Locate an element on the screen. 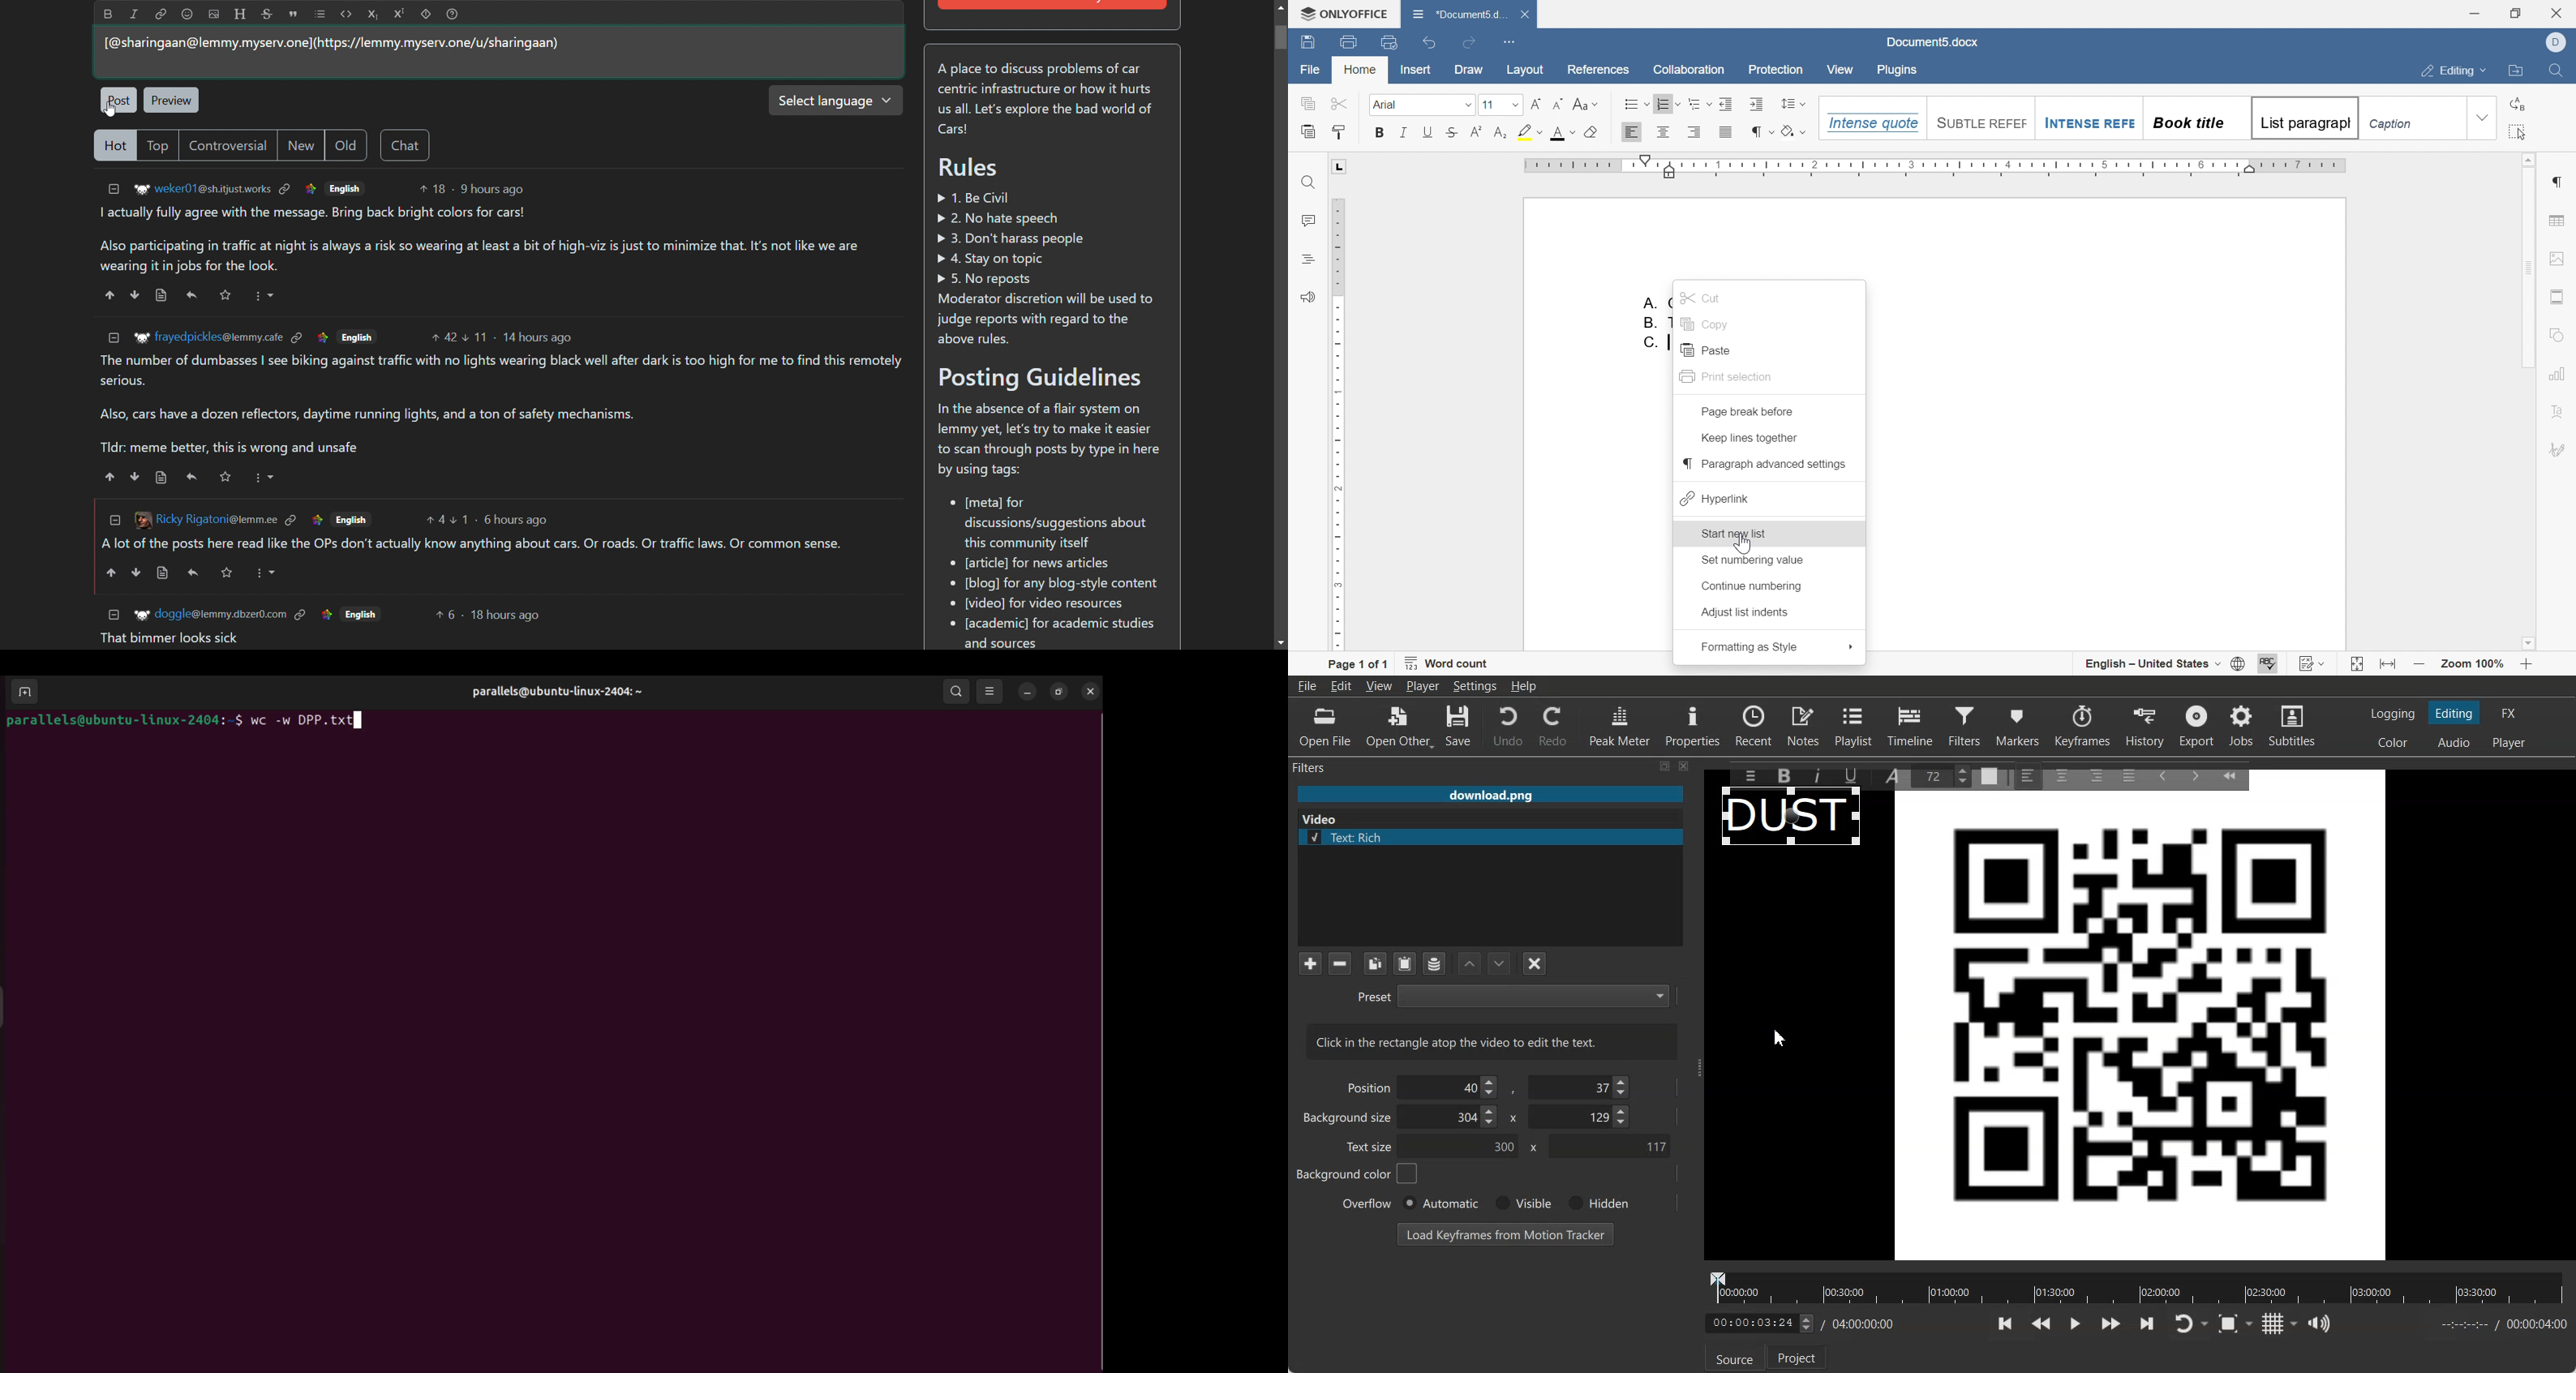 The height and width of the screenshot is (1400, 2576). upvotes 6 is located at coordinates (446, 614).